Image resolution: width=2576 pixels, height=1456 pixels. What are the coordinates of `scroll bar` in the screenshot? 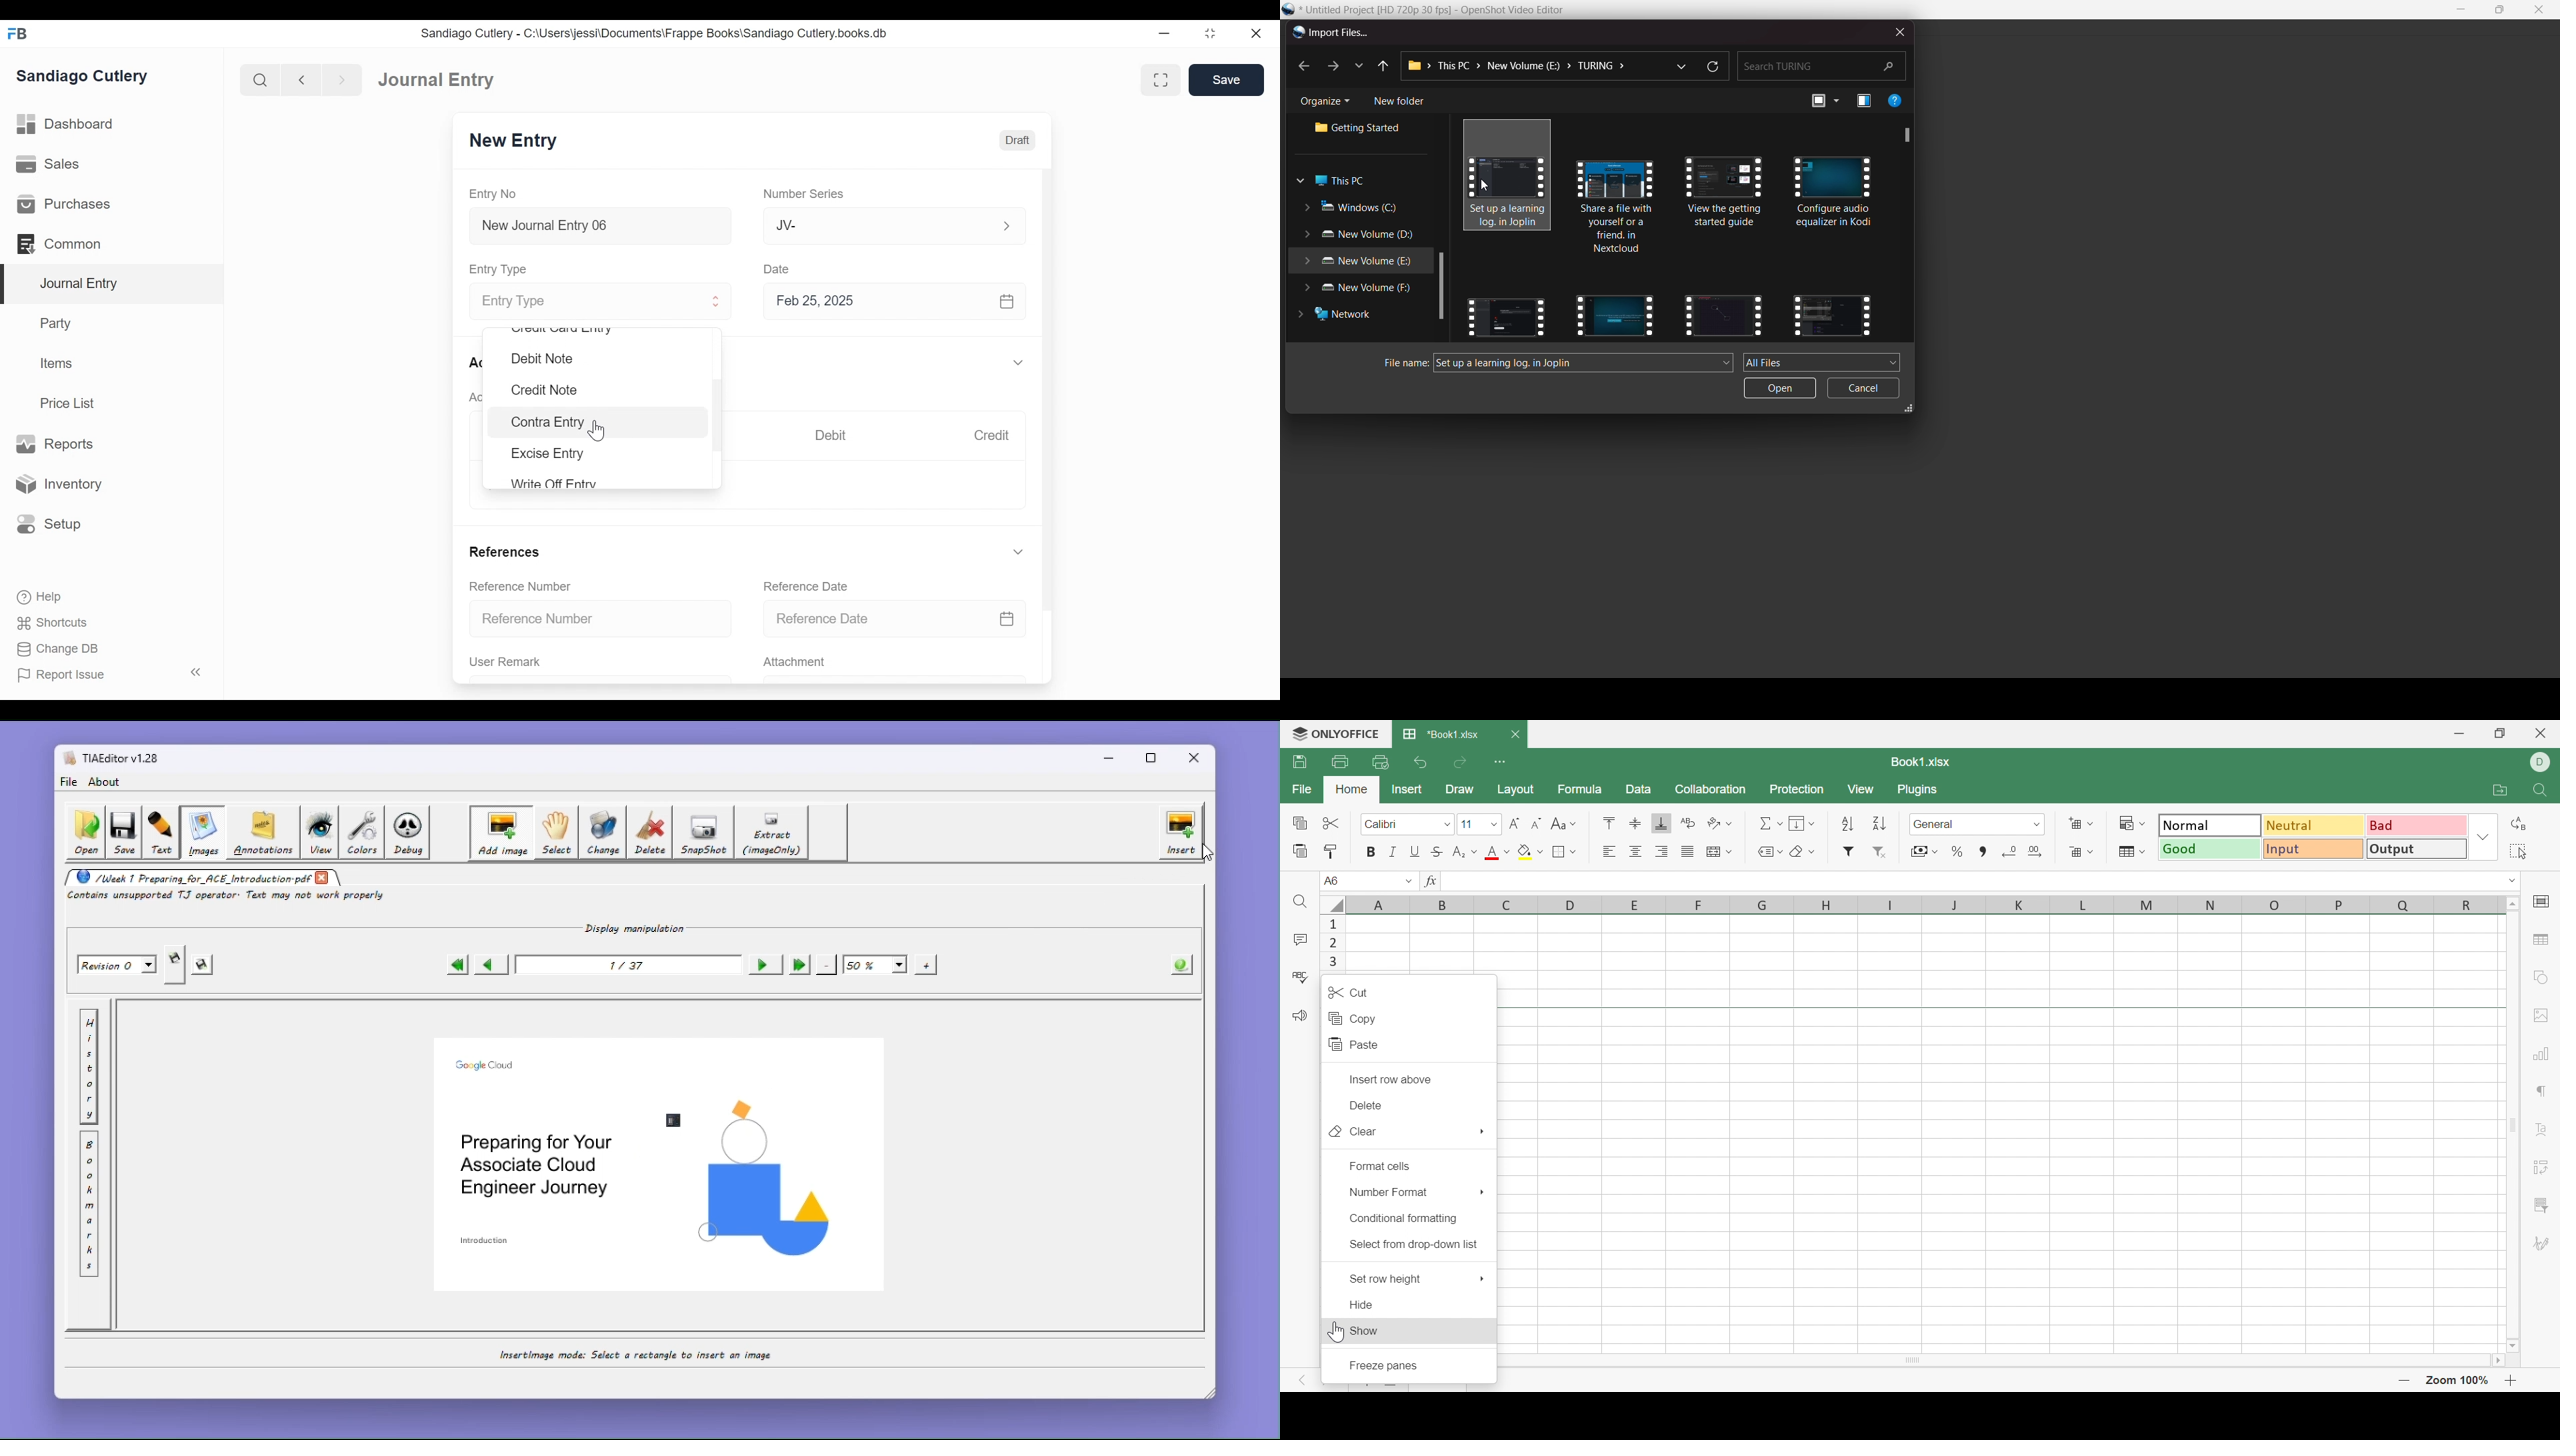 It's located at (1441, 288).